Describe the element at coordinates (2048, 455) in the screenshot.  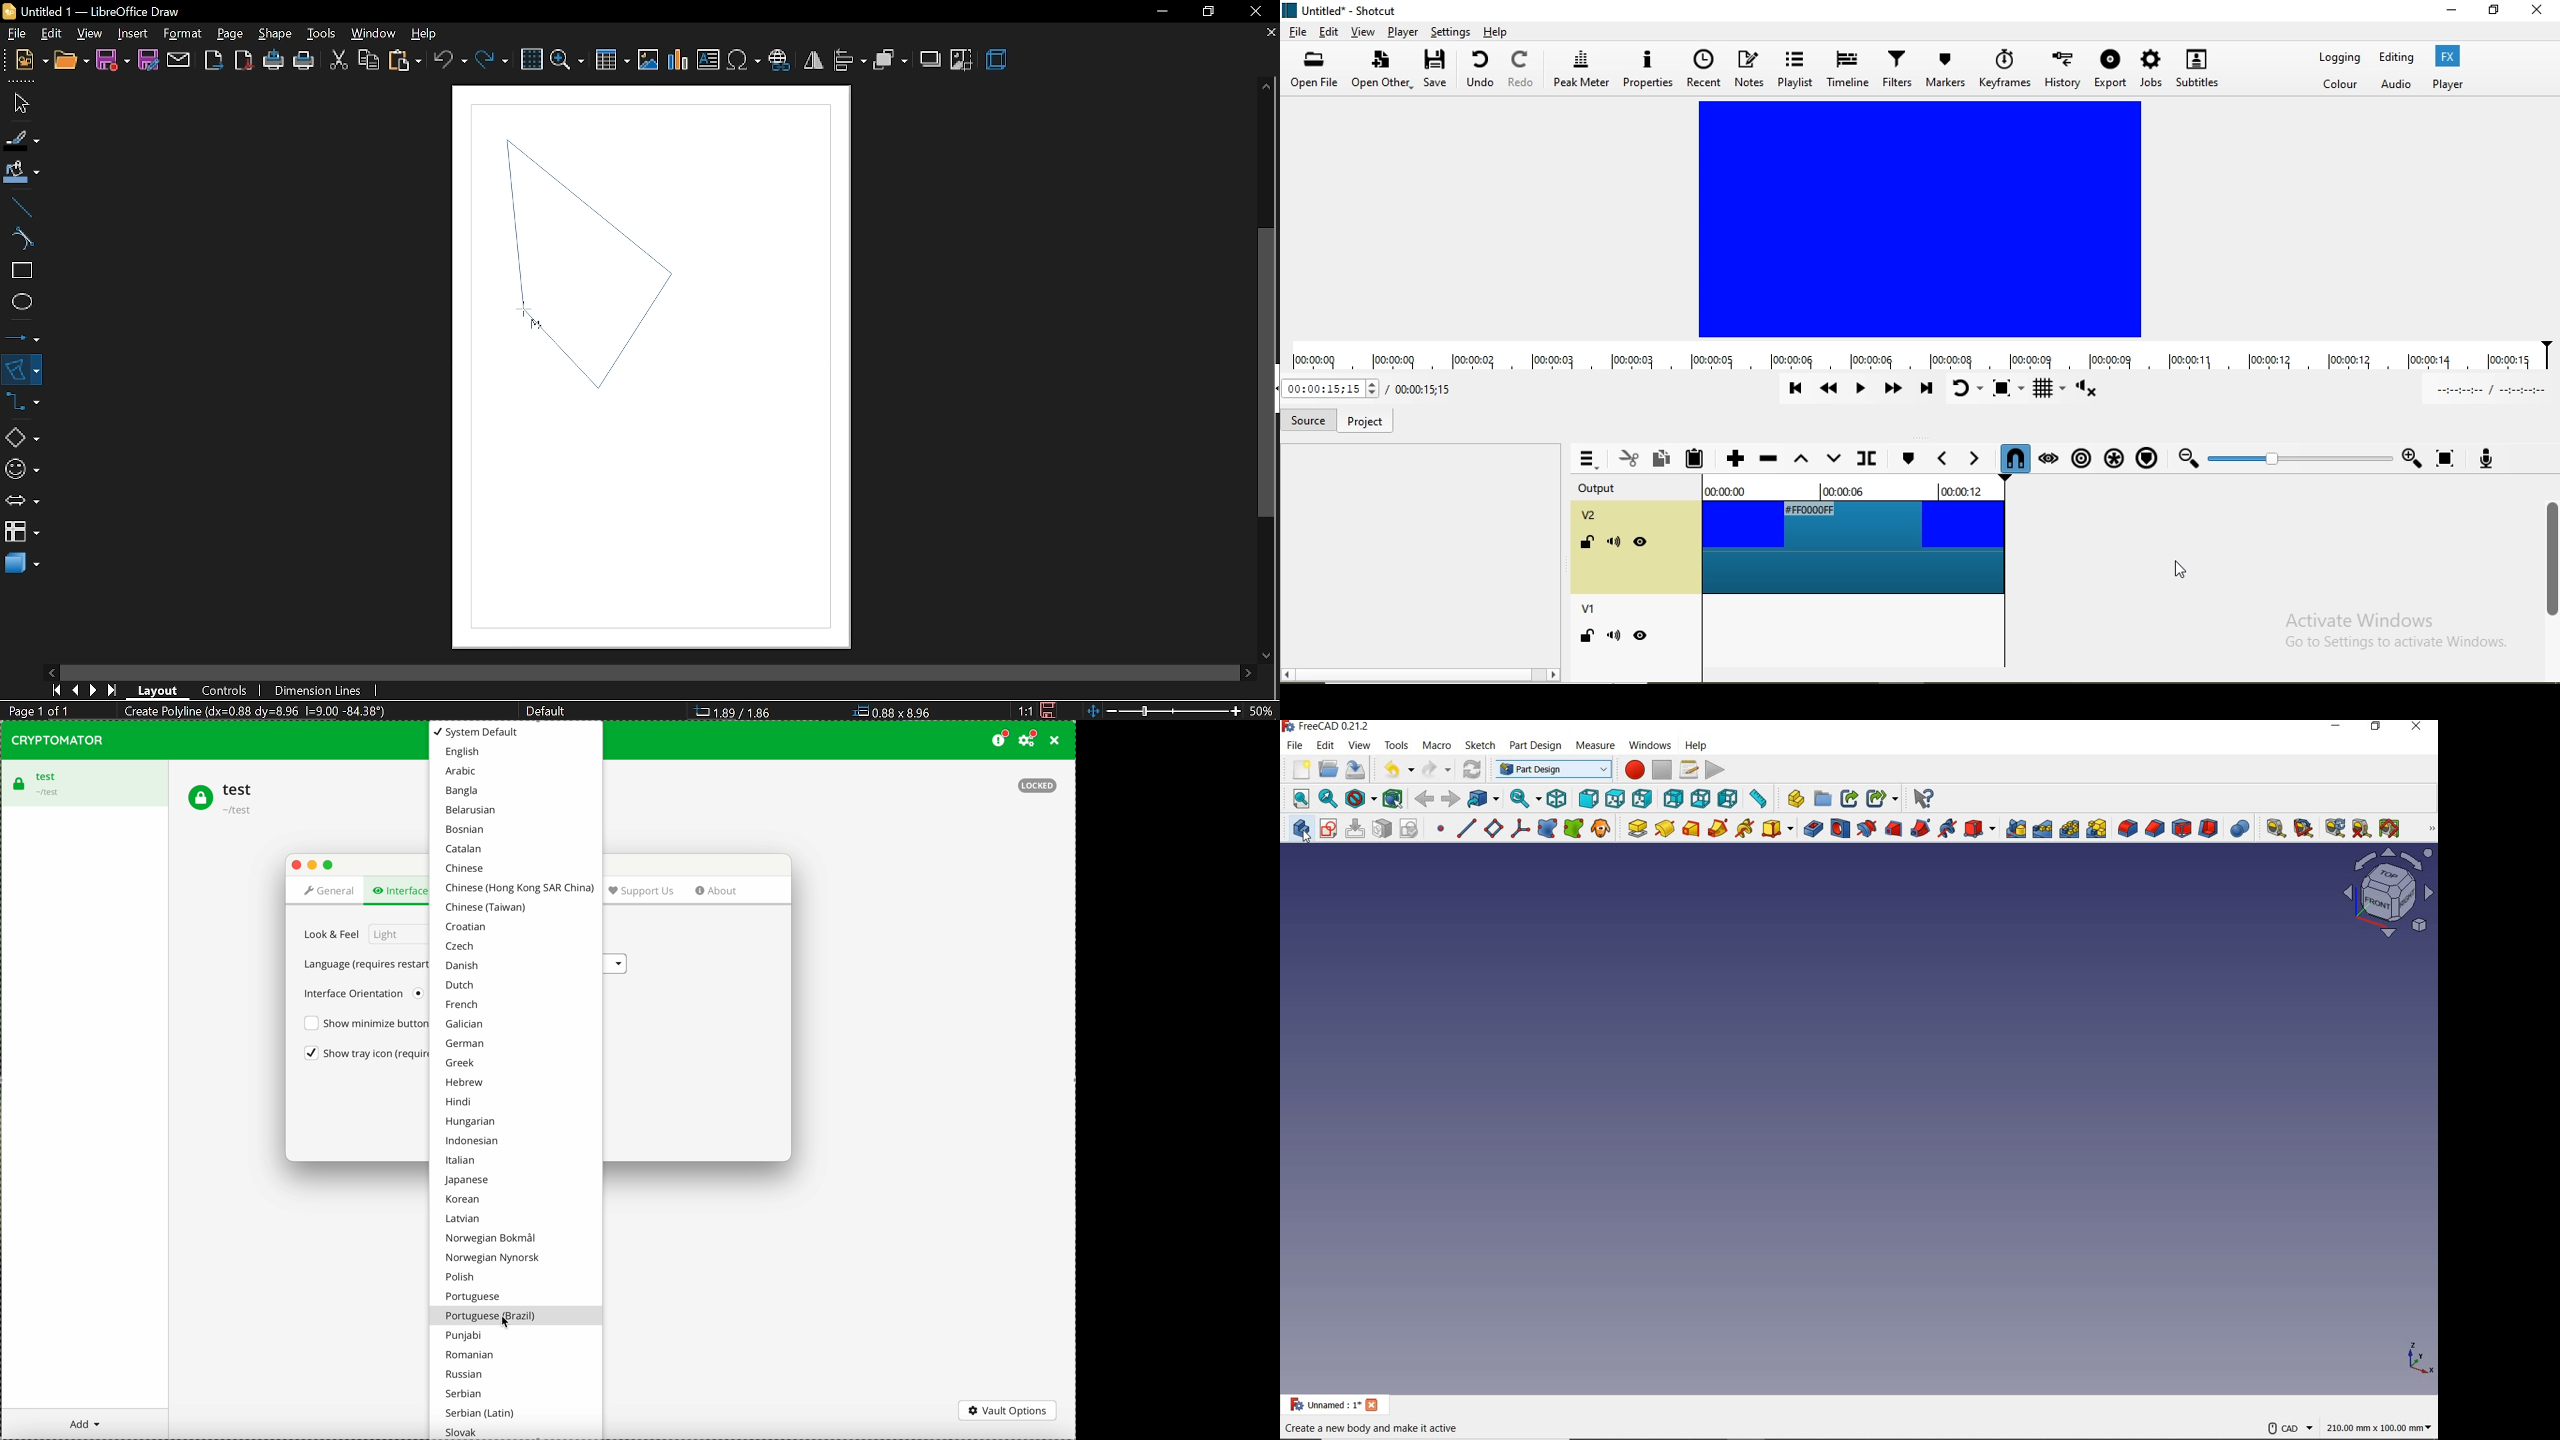
I see `Scrub while dragging` at that location.